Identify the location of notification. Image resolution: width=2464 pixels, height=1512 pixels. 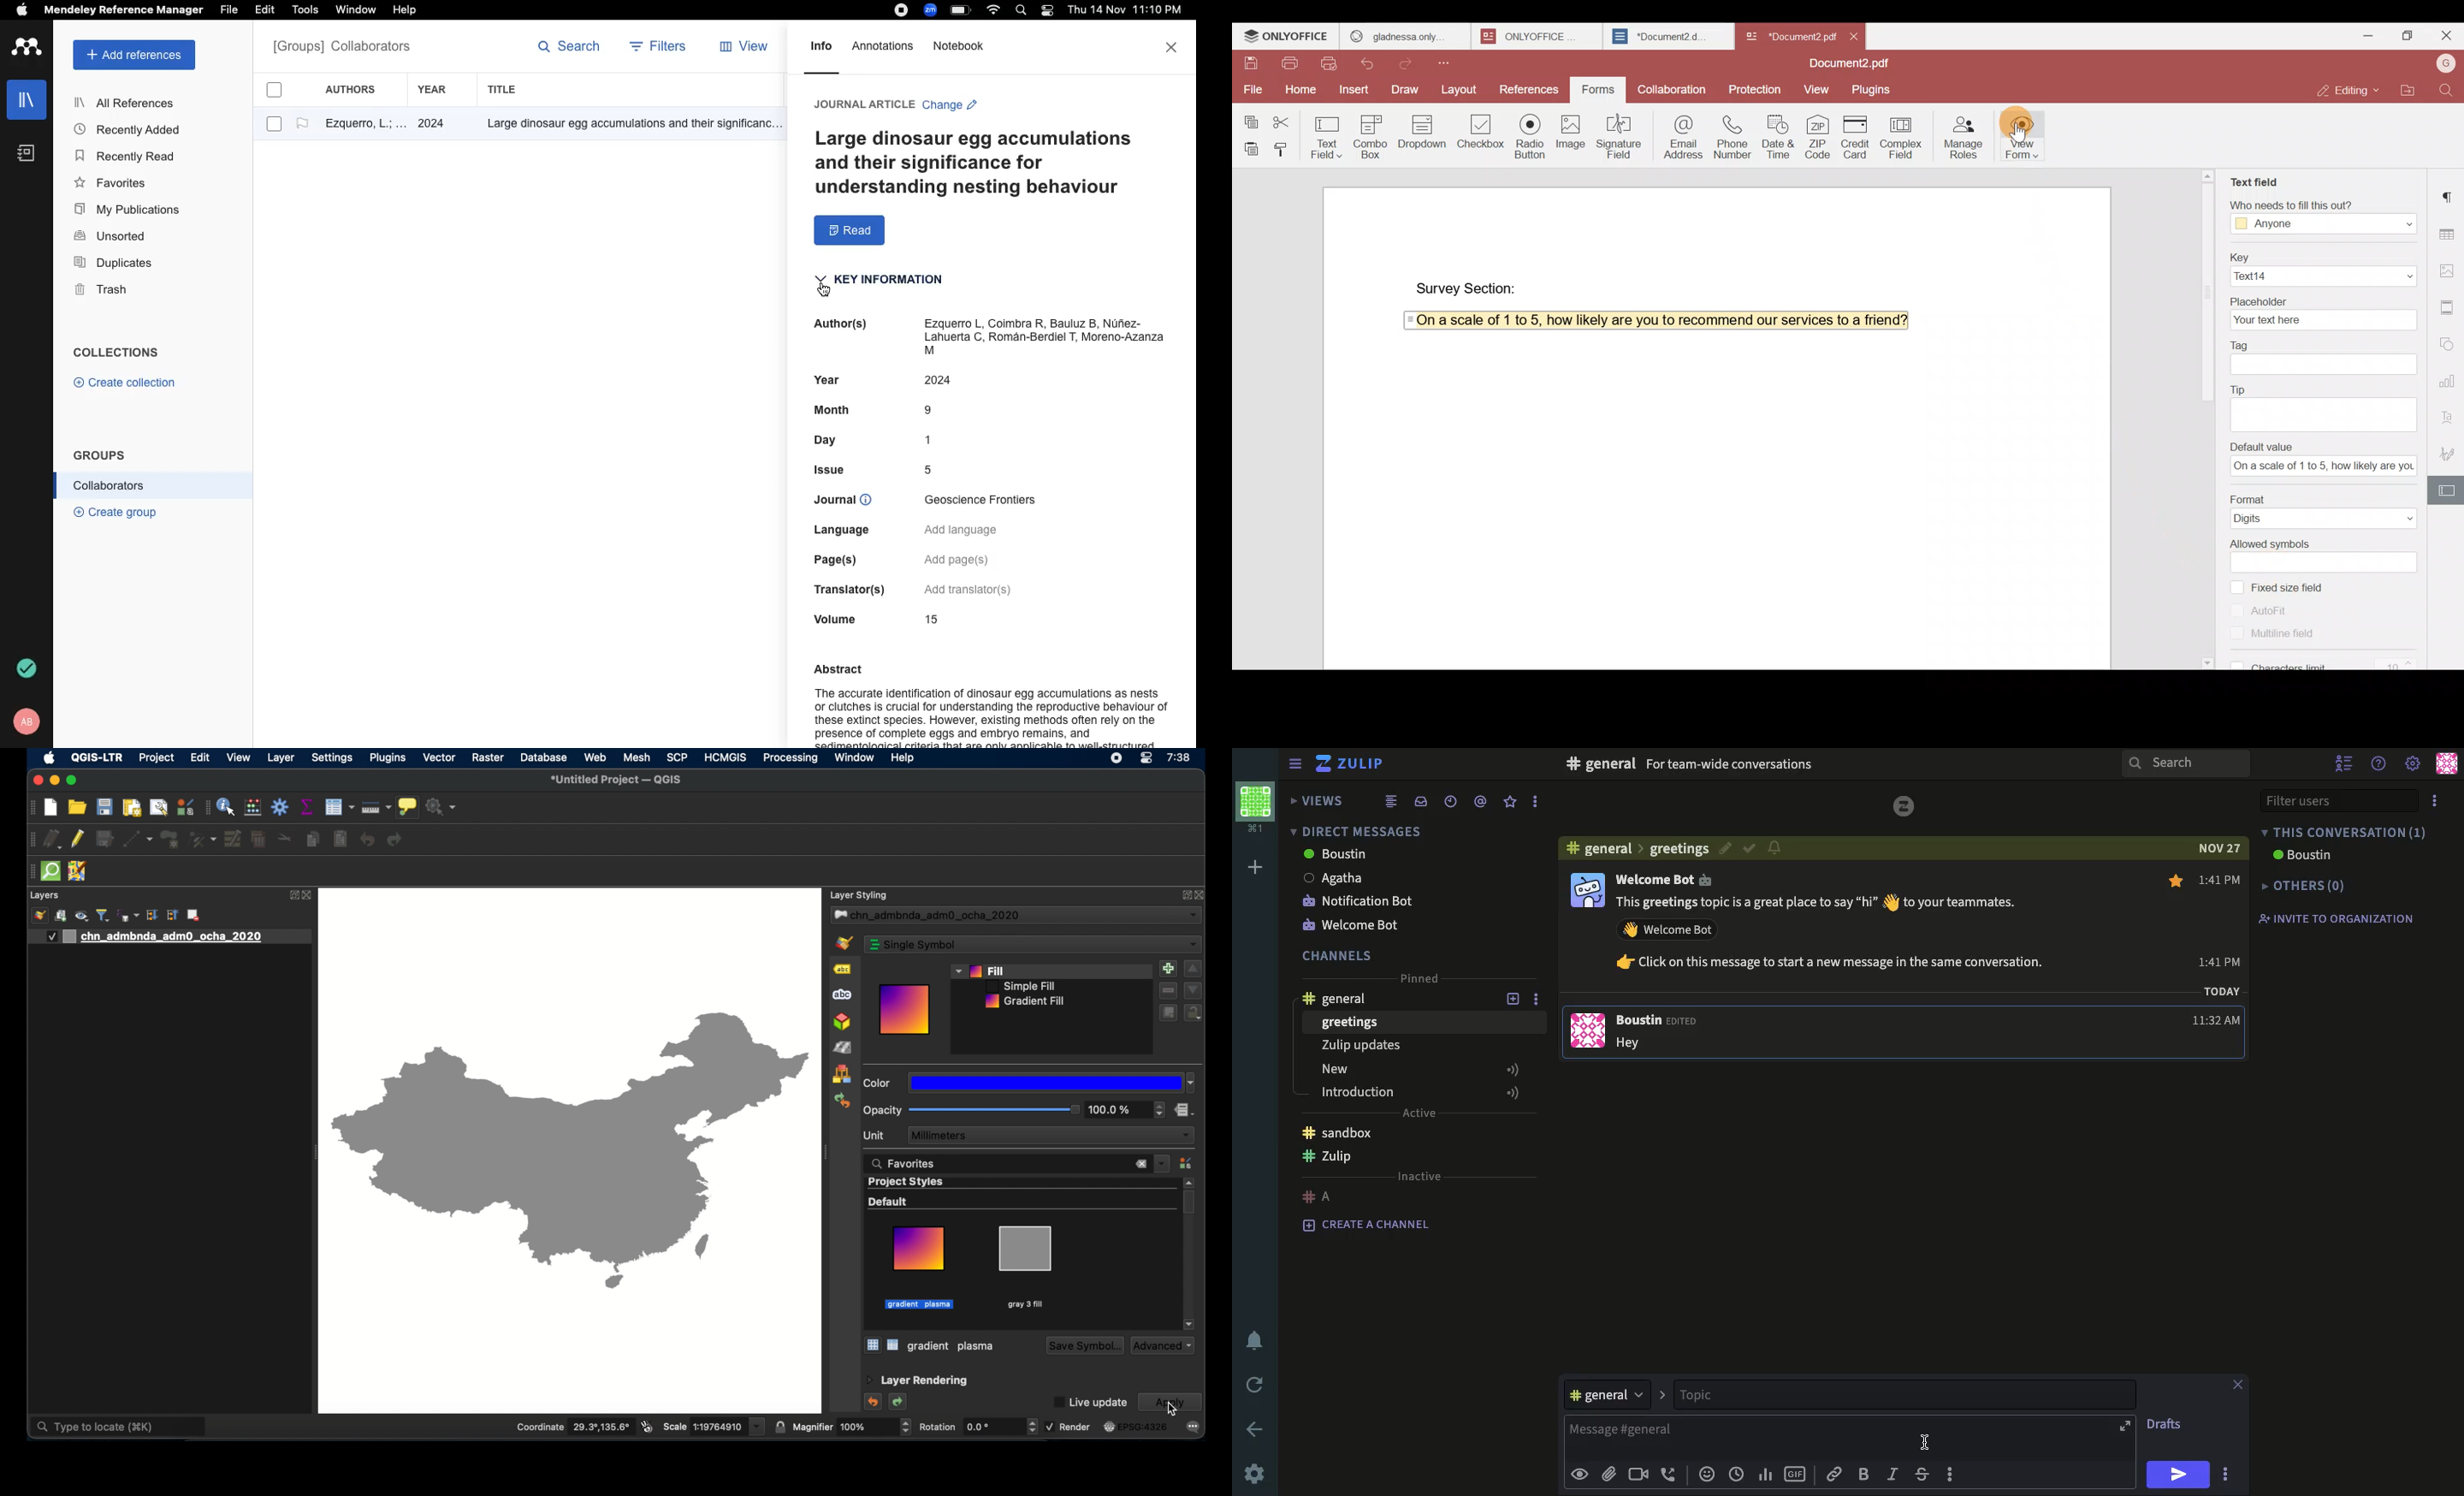
(1775, 848).